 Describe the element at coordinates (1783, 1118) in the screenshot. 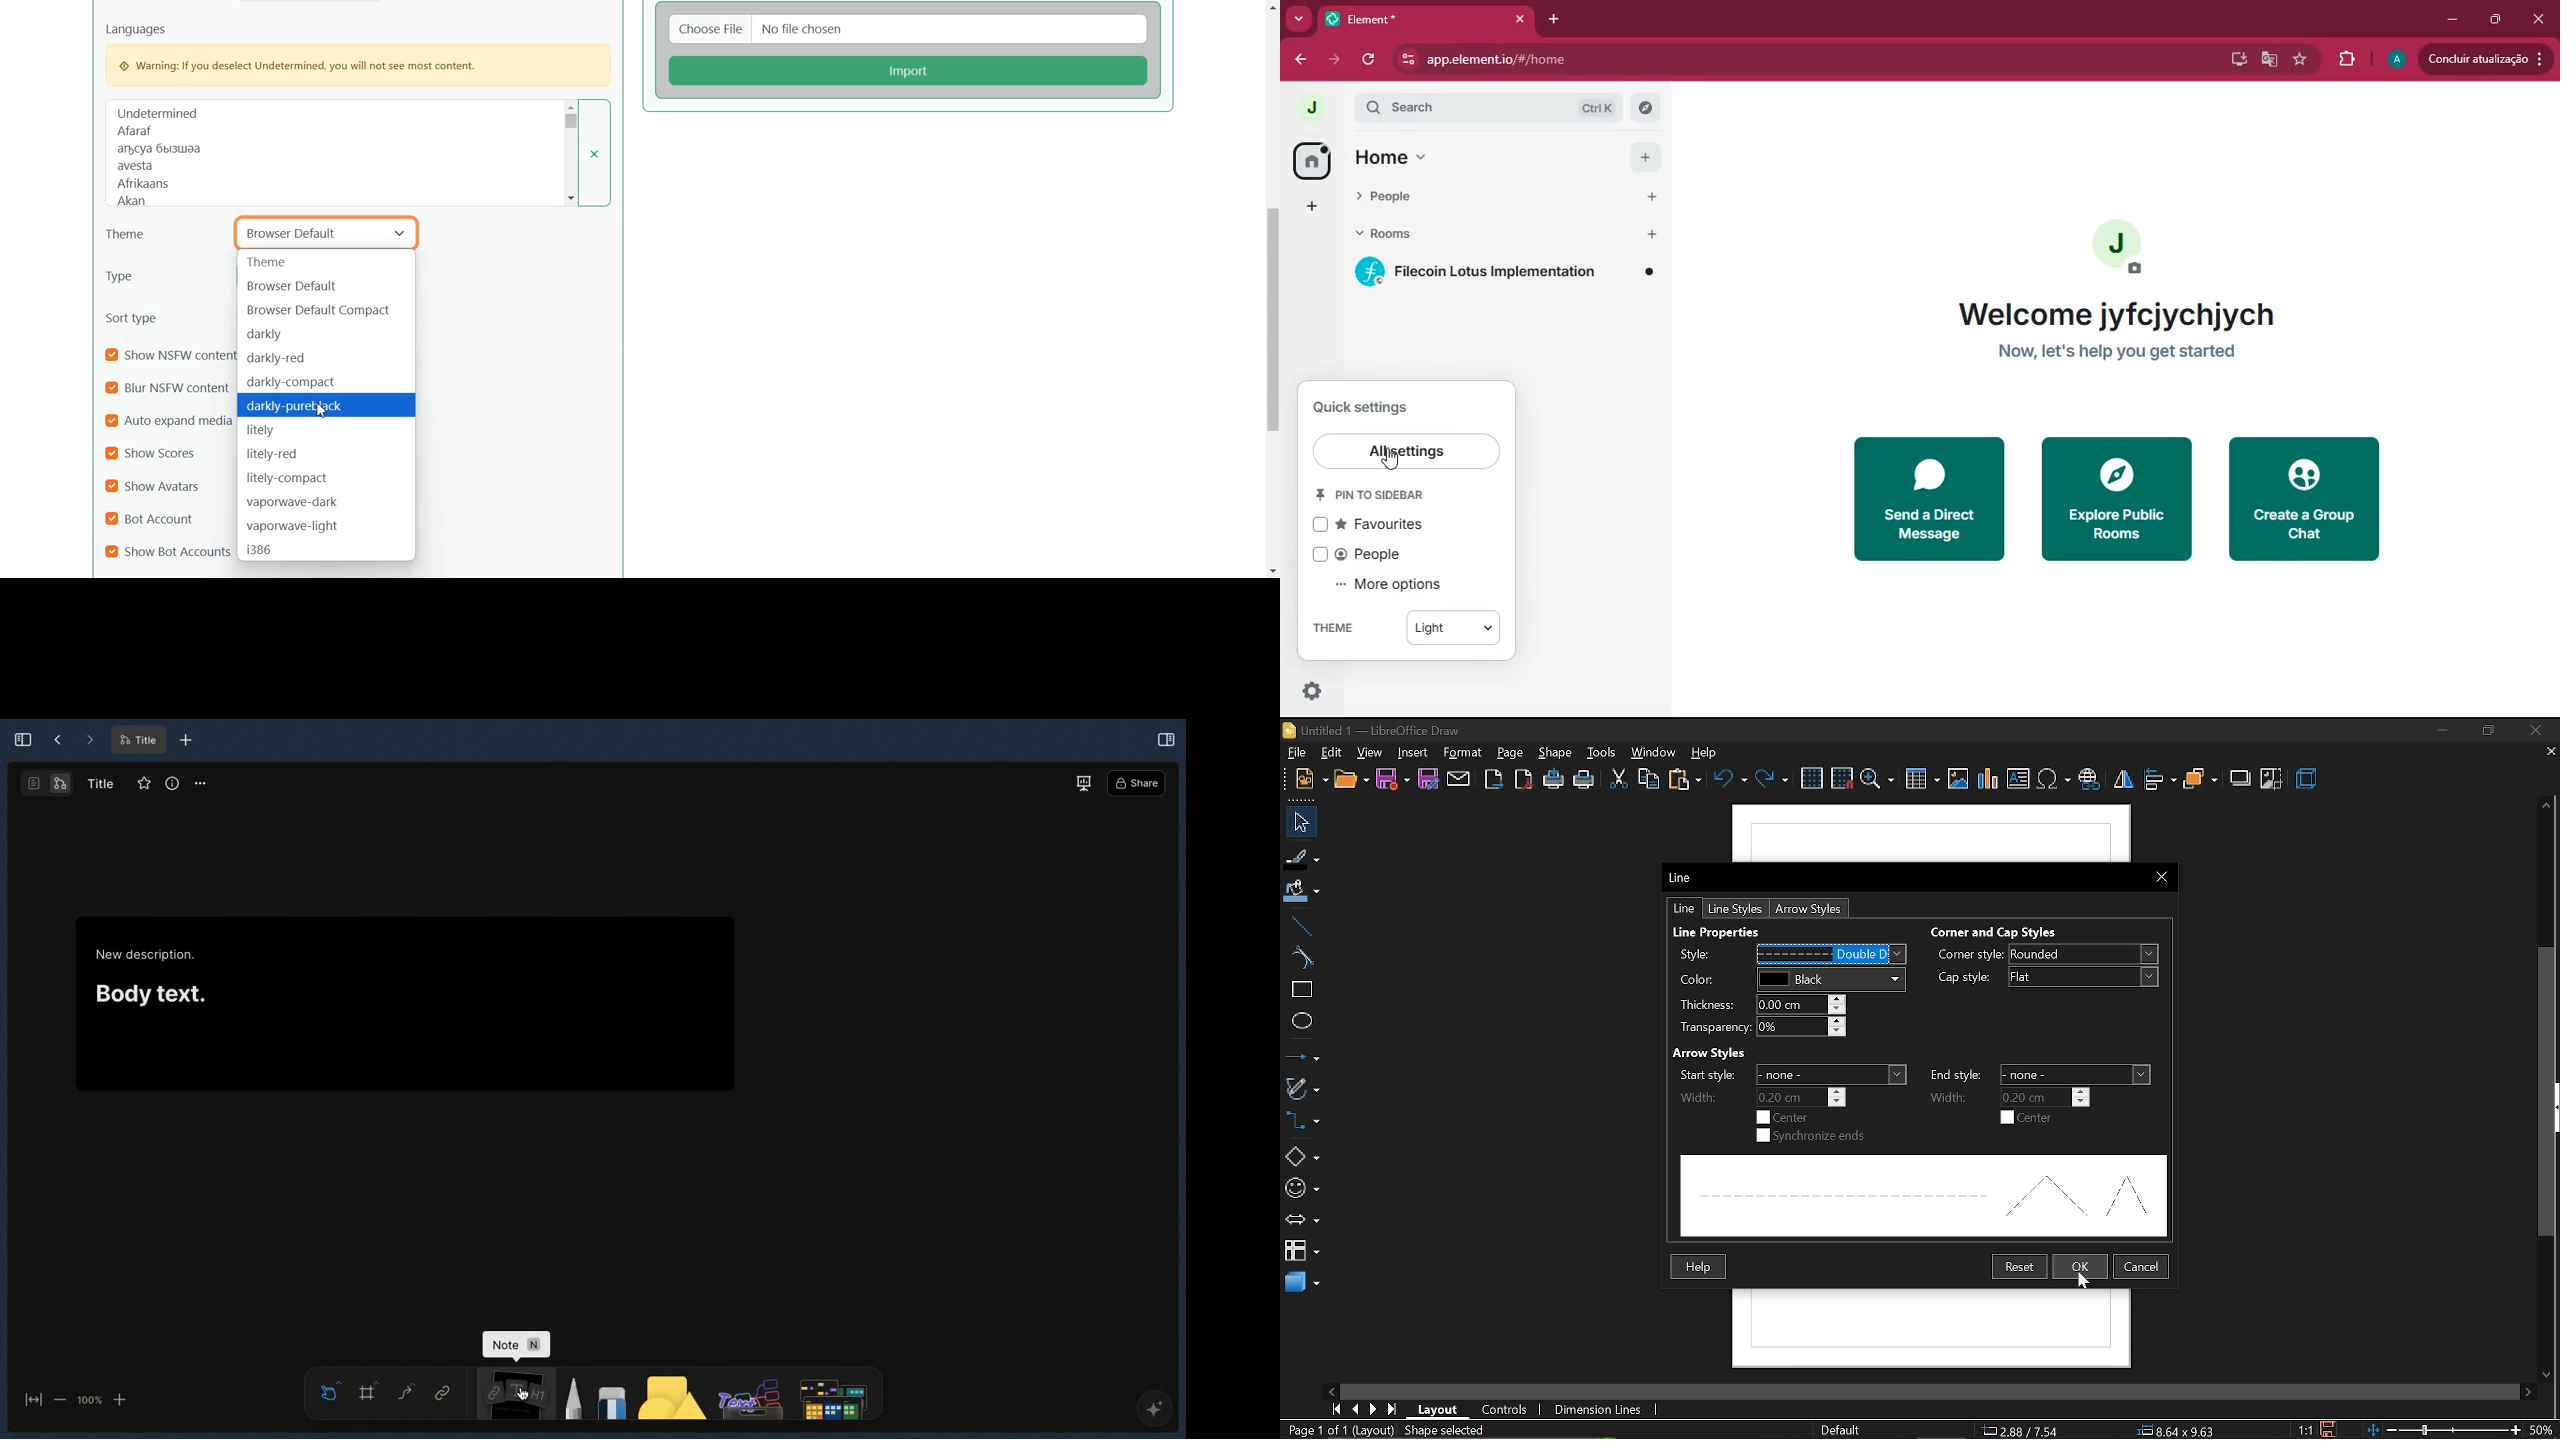

I see `start center` at that location.